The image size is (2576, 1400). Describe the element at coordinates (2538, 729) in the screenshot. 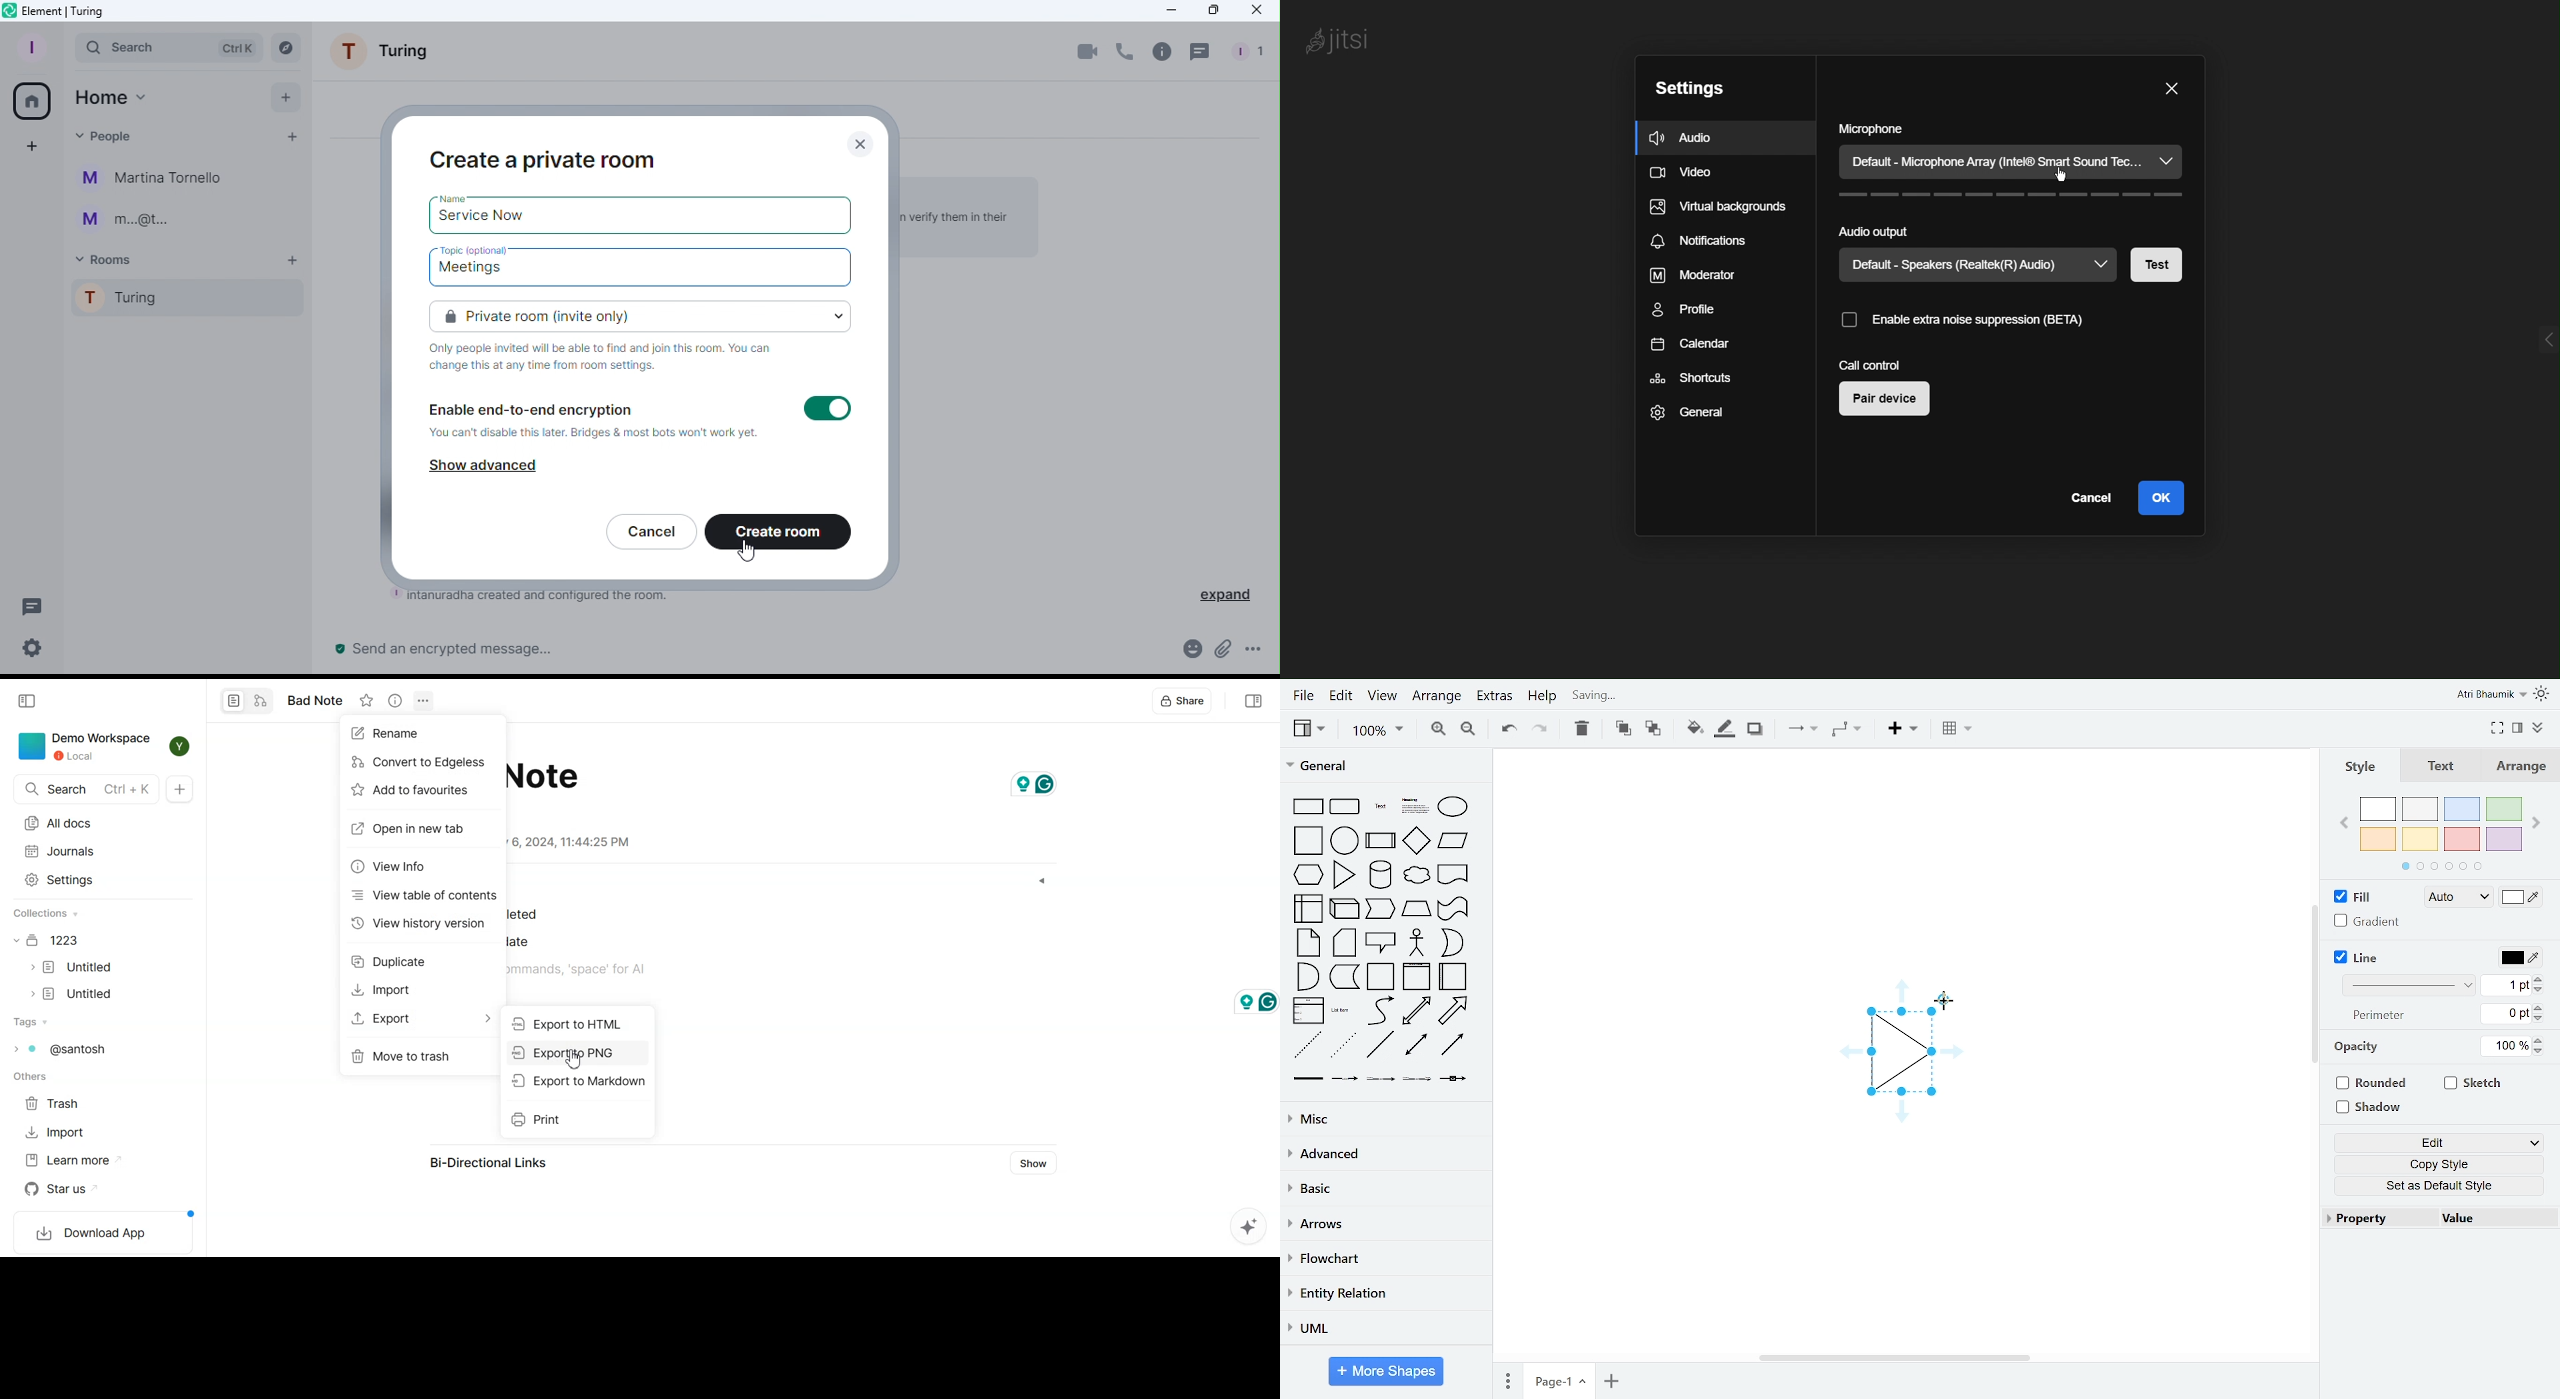

I see `collapse` at that location.